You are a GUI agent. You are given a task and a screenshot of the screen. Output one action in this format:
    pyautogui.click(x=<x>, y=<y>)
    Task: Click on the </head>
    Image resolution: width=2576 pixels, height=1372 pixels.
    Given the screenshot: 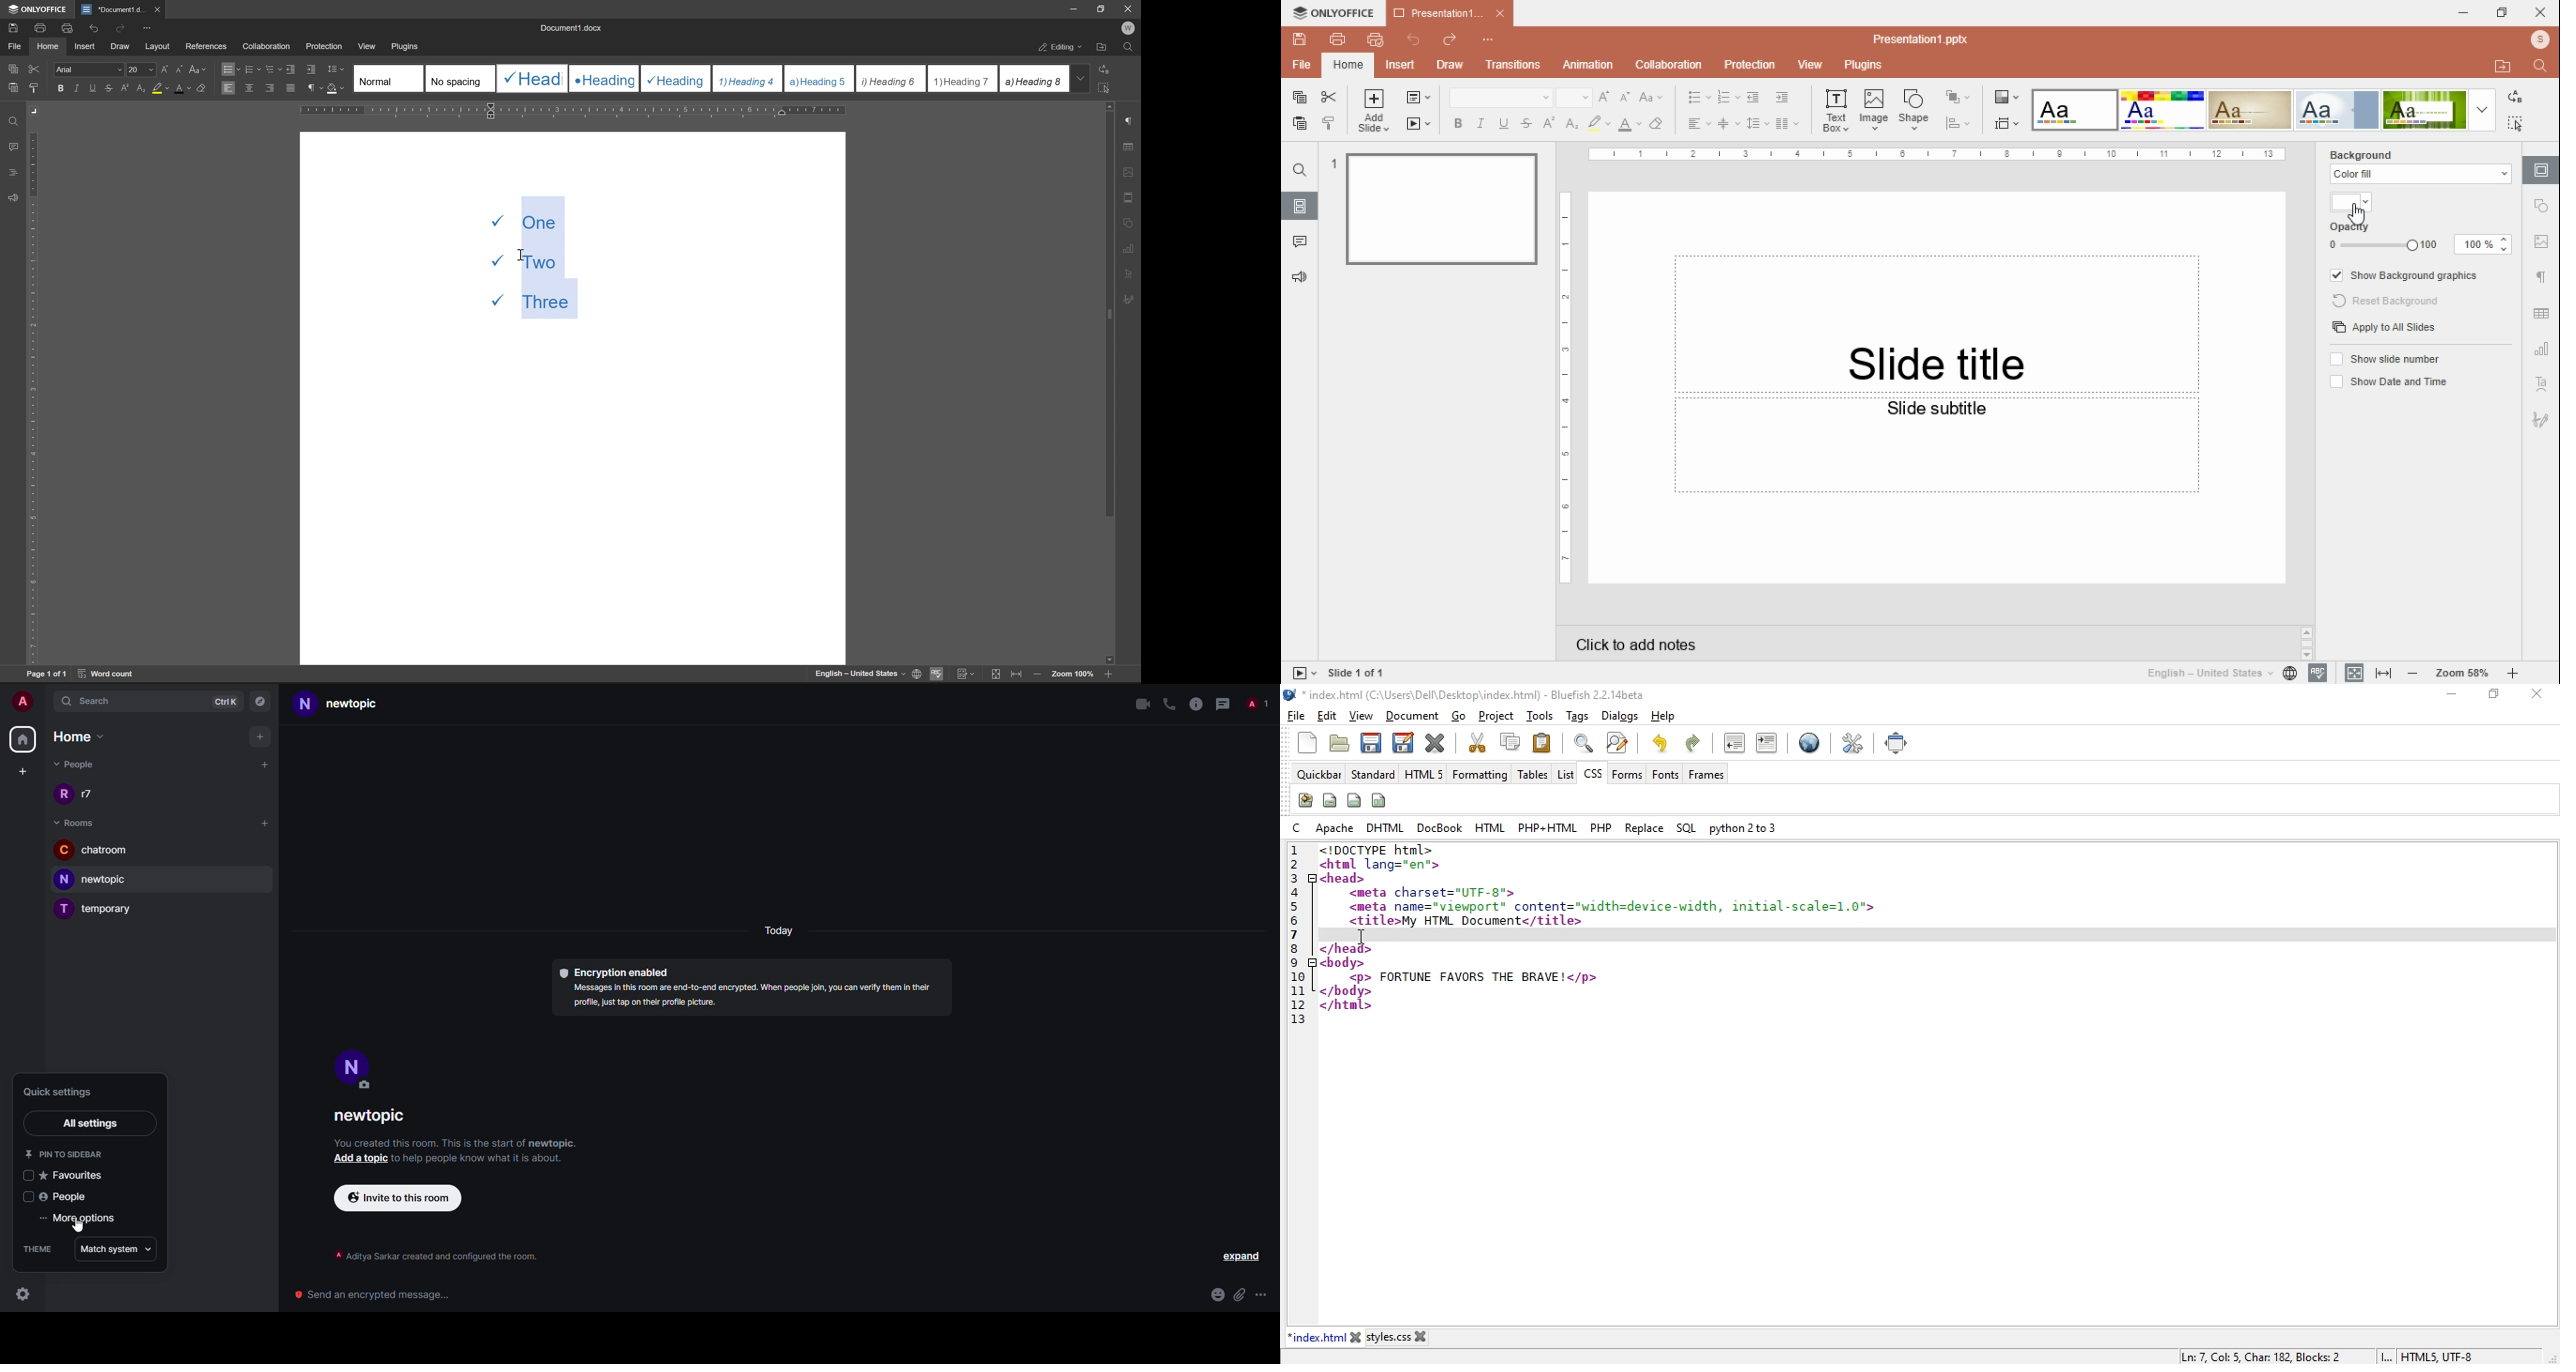 What is the action you would take?
    pyautogui.click(x=1347, y=948)
    